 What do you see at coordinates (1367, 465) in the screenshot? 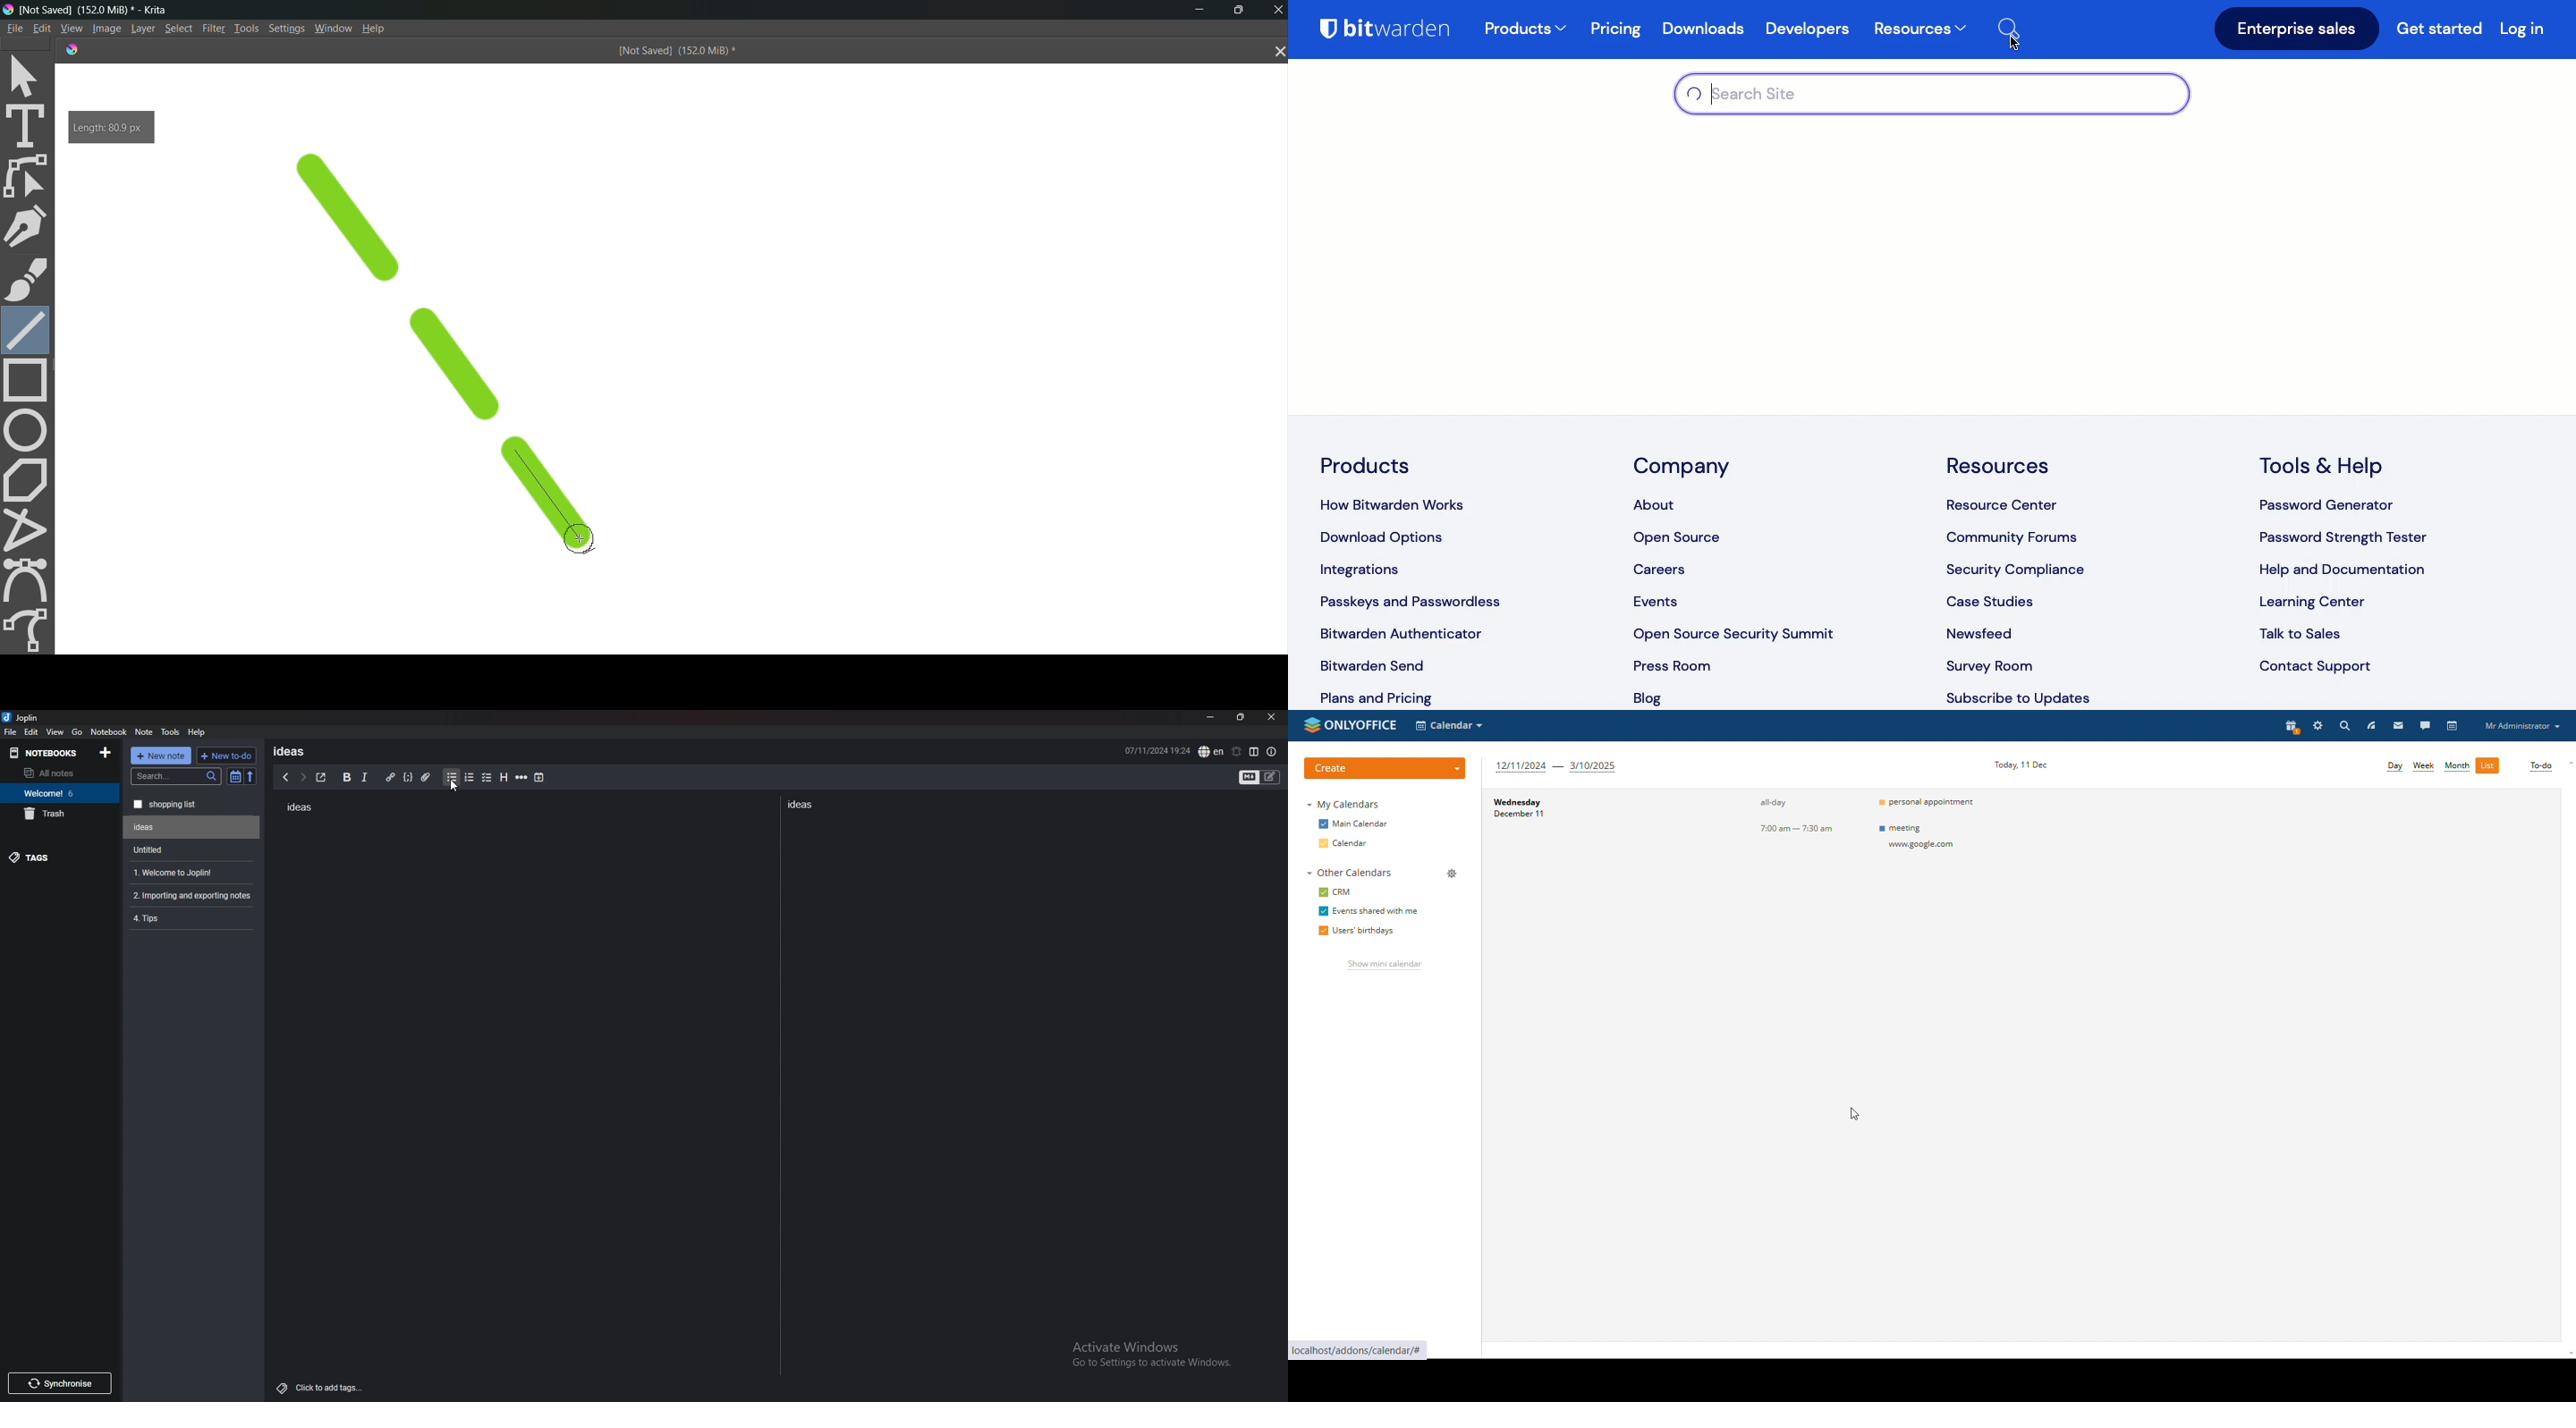
I see `products` at bounding box center [1367, 465].